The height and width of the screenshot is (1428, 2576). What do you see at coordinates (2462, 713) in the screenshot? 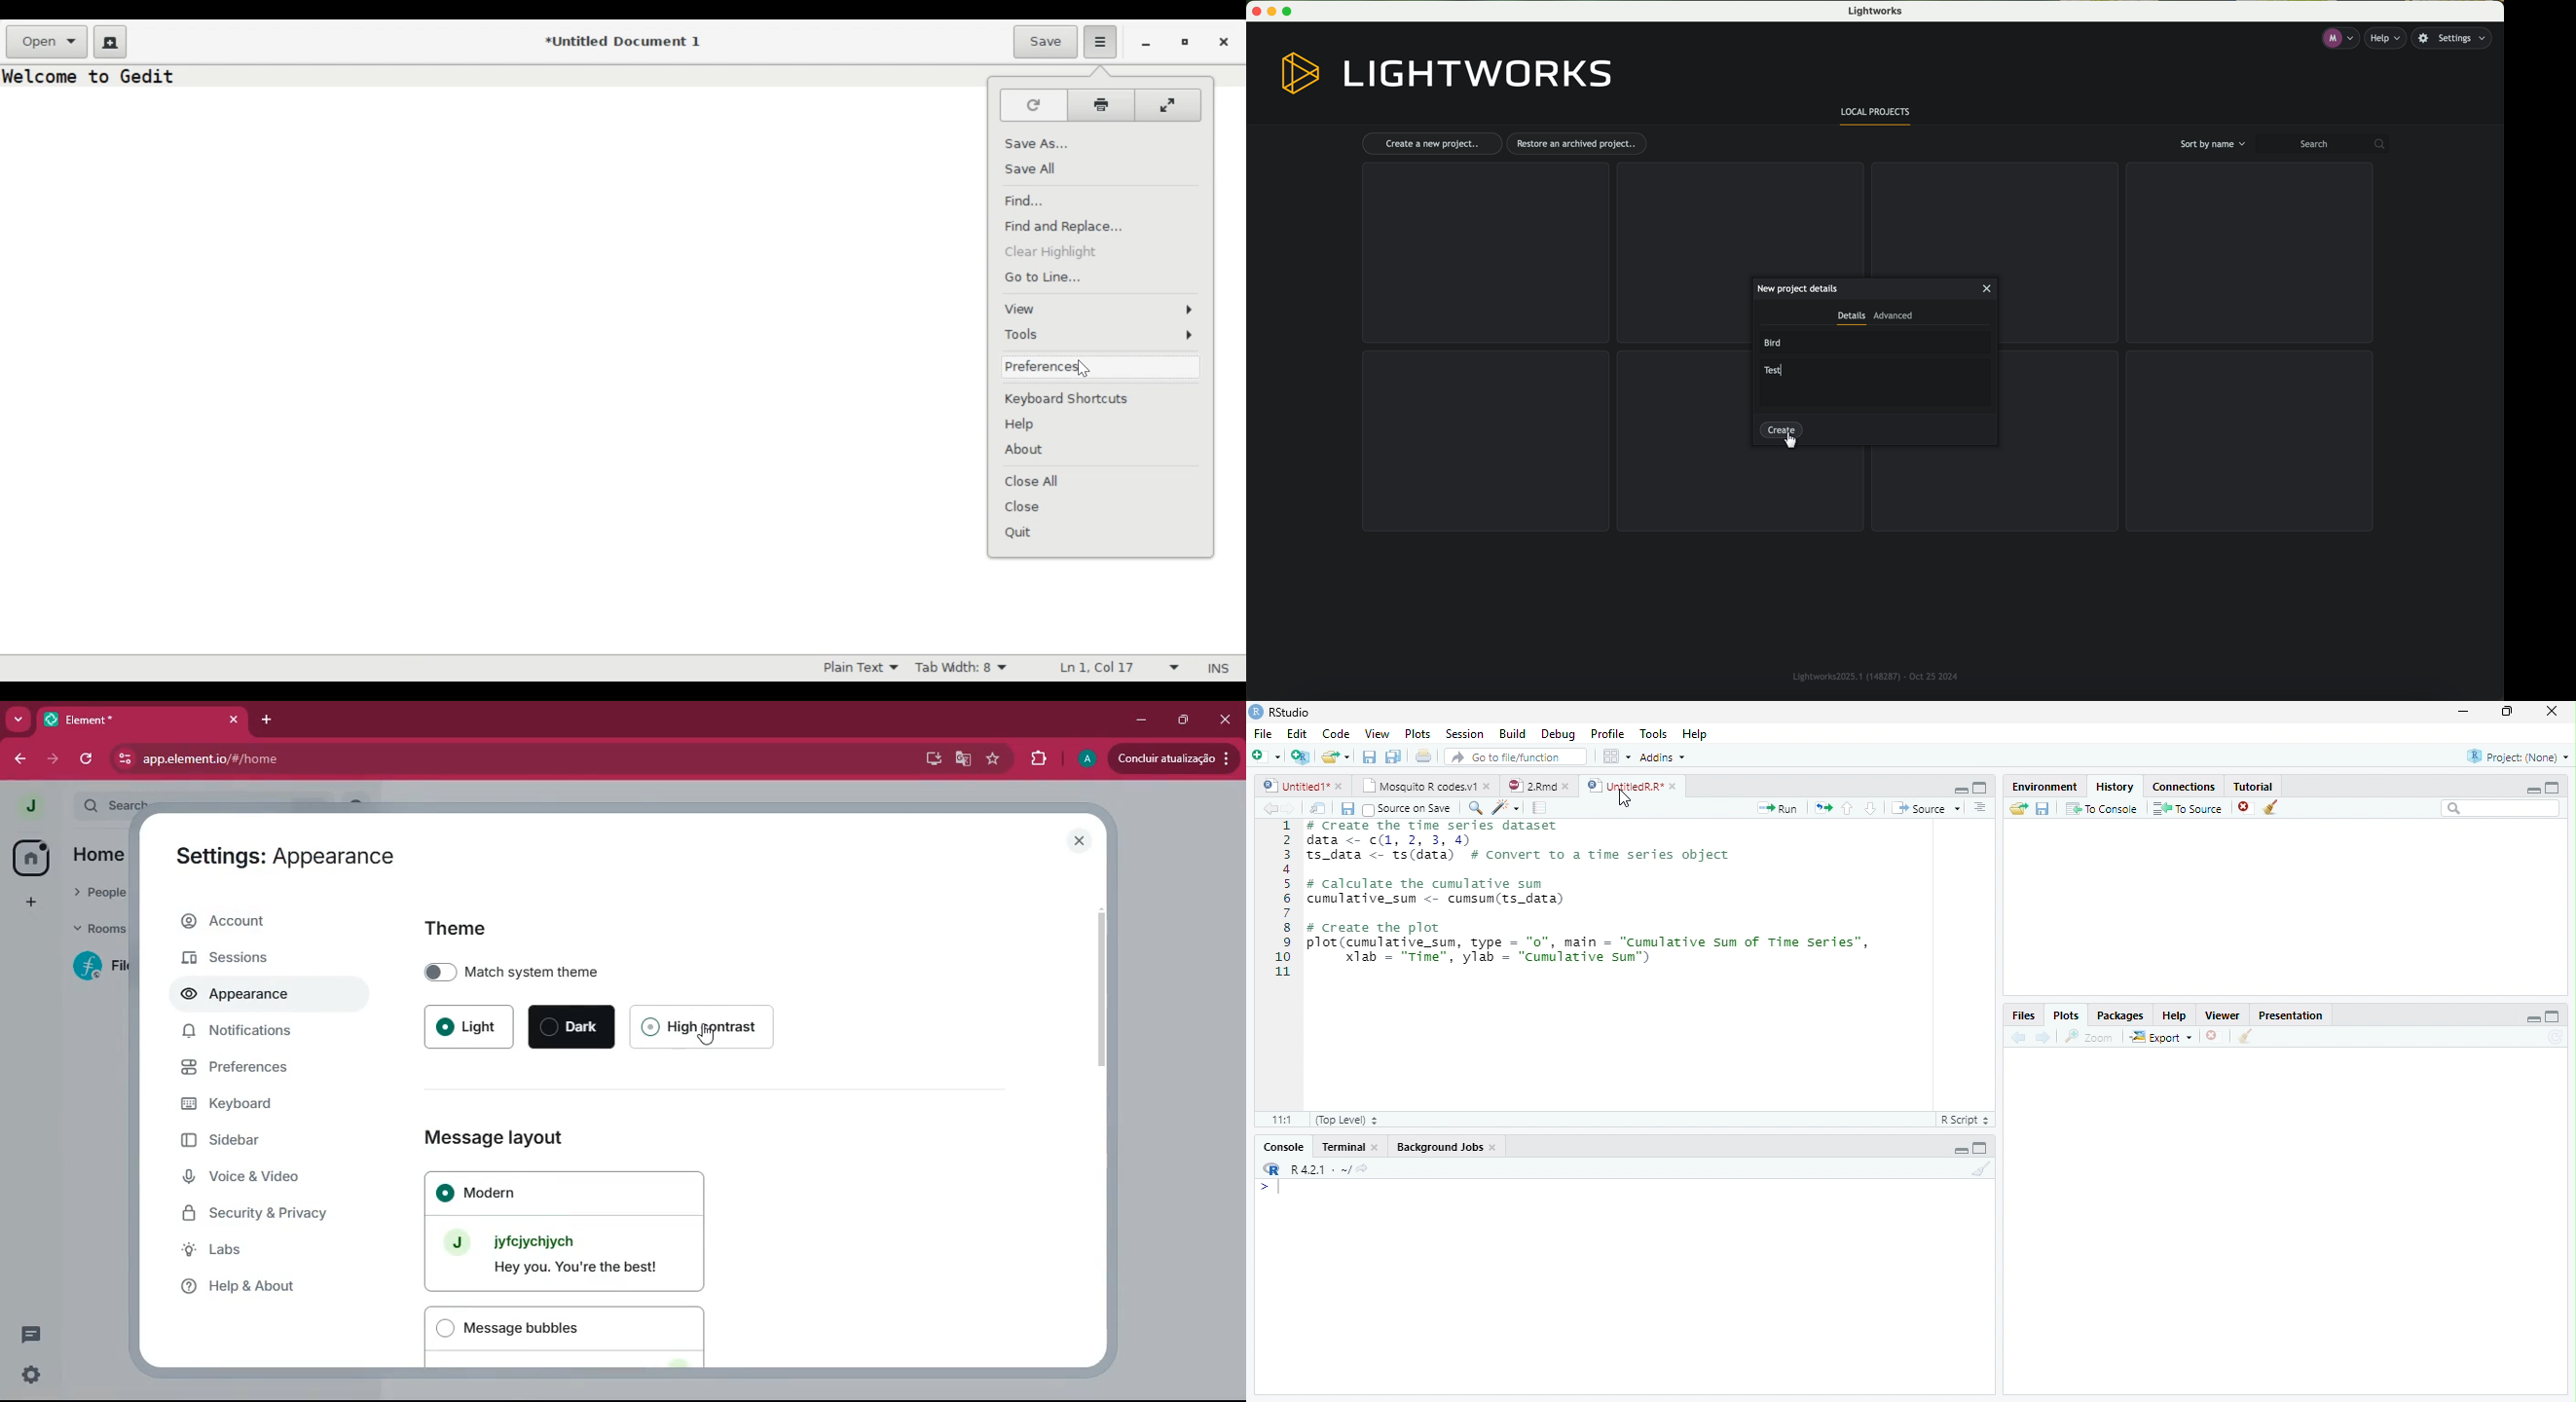
I see `minimize` at bounding box center [2462, 713].